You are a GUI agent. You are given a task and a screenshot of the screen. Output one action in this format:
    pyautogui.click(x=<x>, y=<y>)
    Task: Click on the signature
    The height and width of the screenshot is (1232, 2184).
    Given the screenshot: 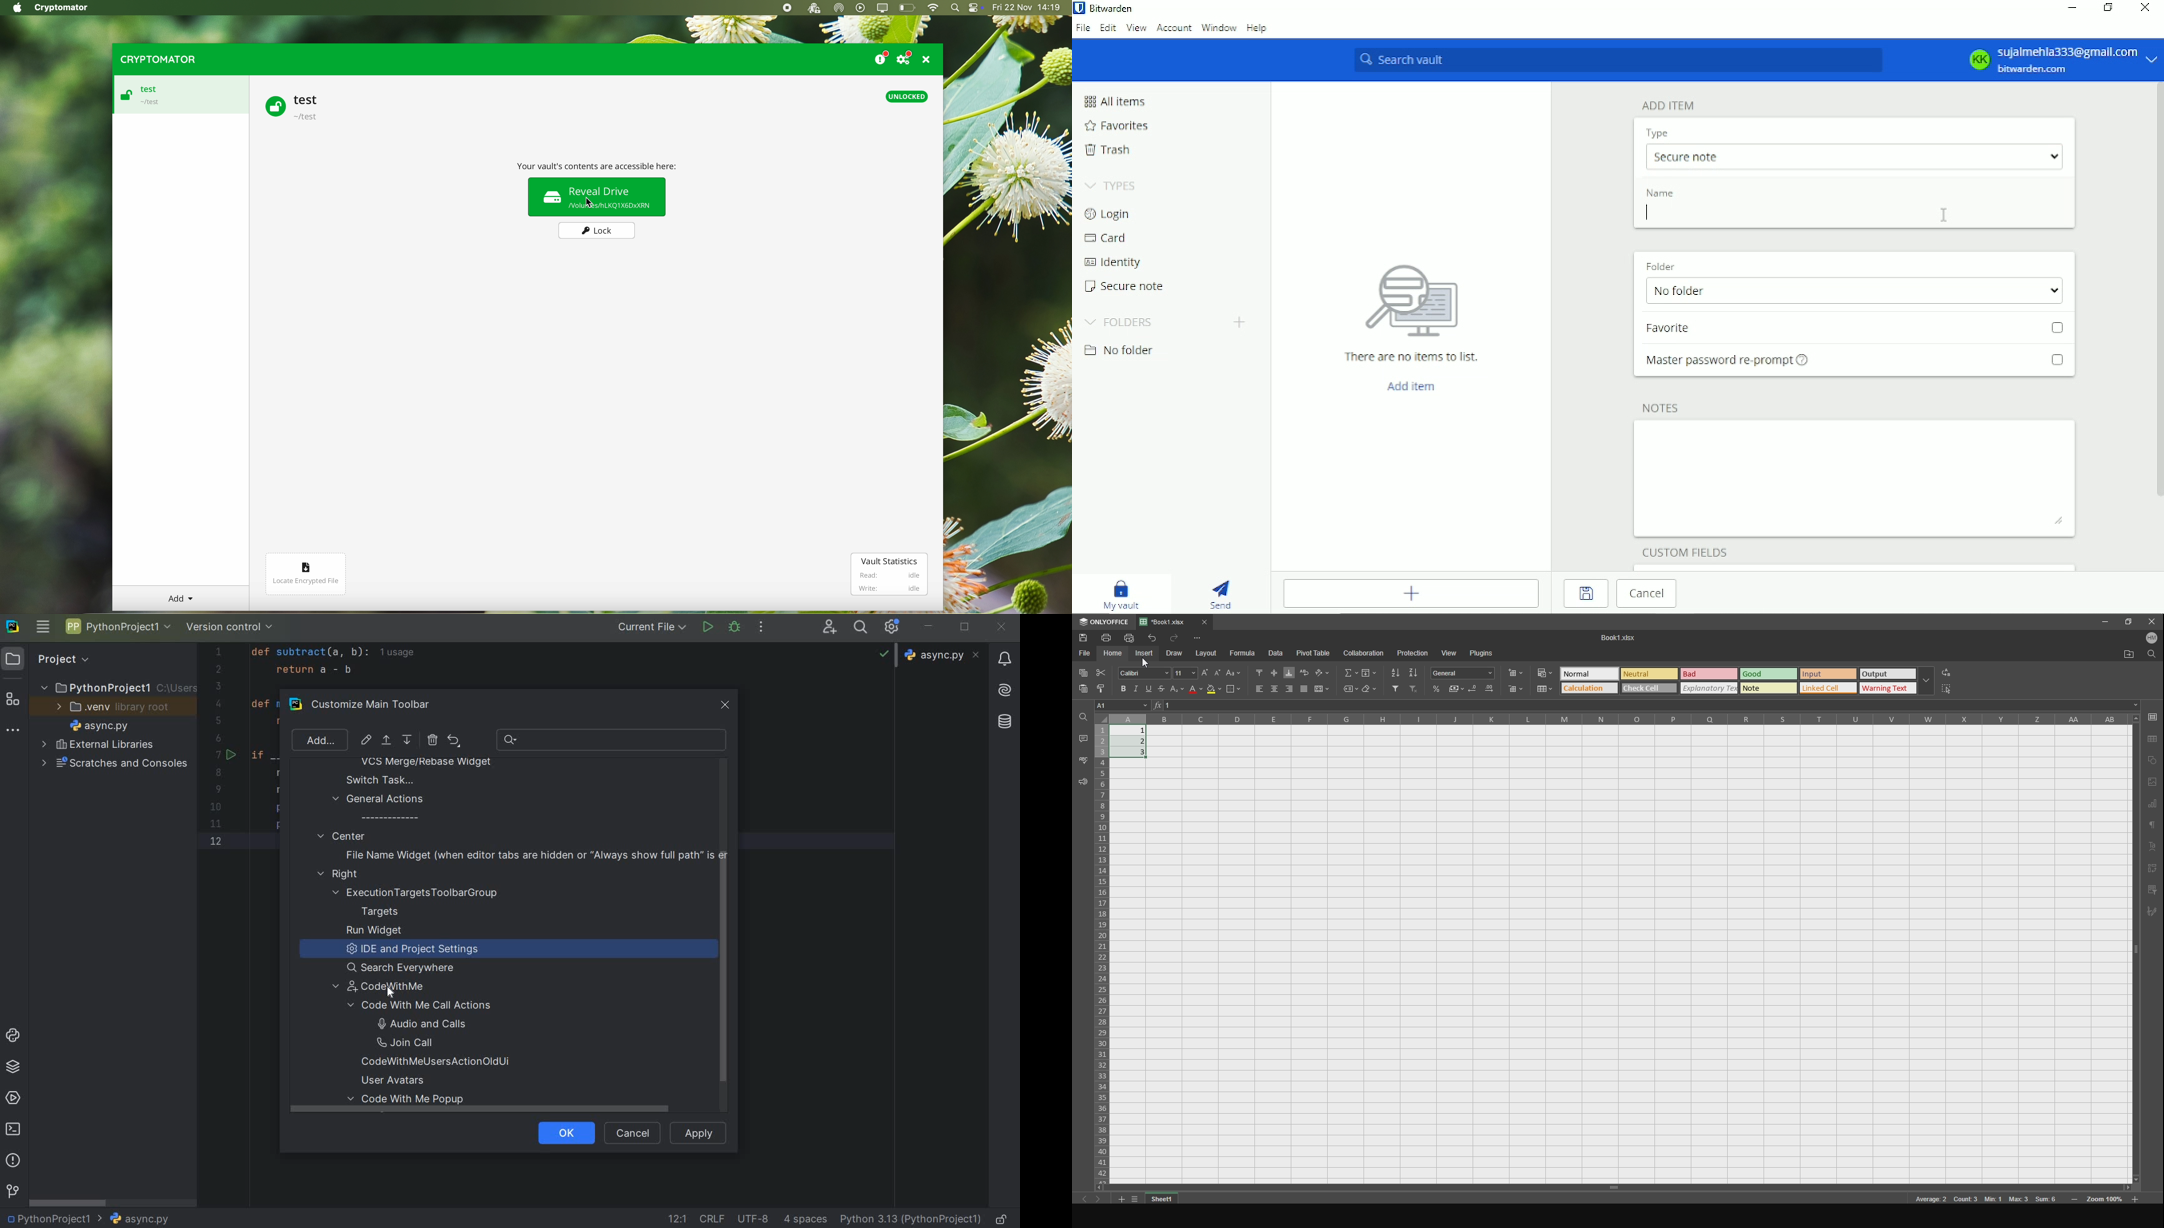 What is the action you would take?
    pyautogui.click(x=2154, y=914)
    